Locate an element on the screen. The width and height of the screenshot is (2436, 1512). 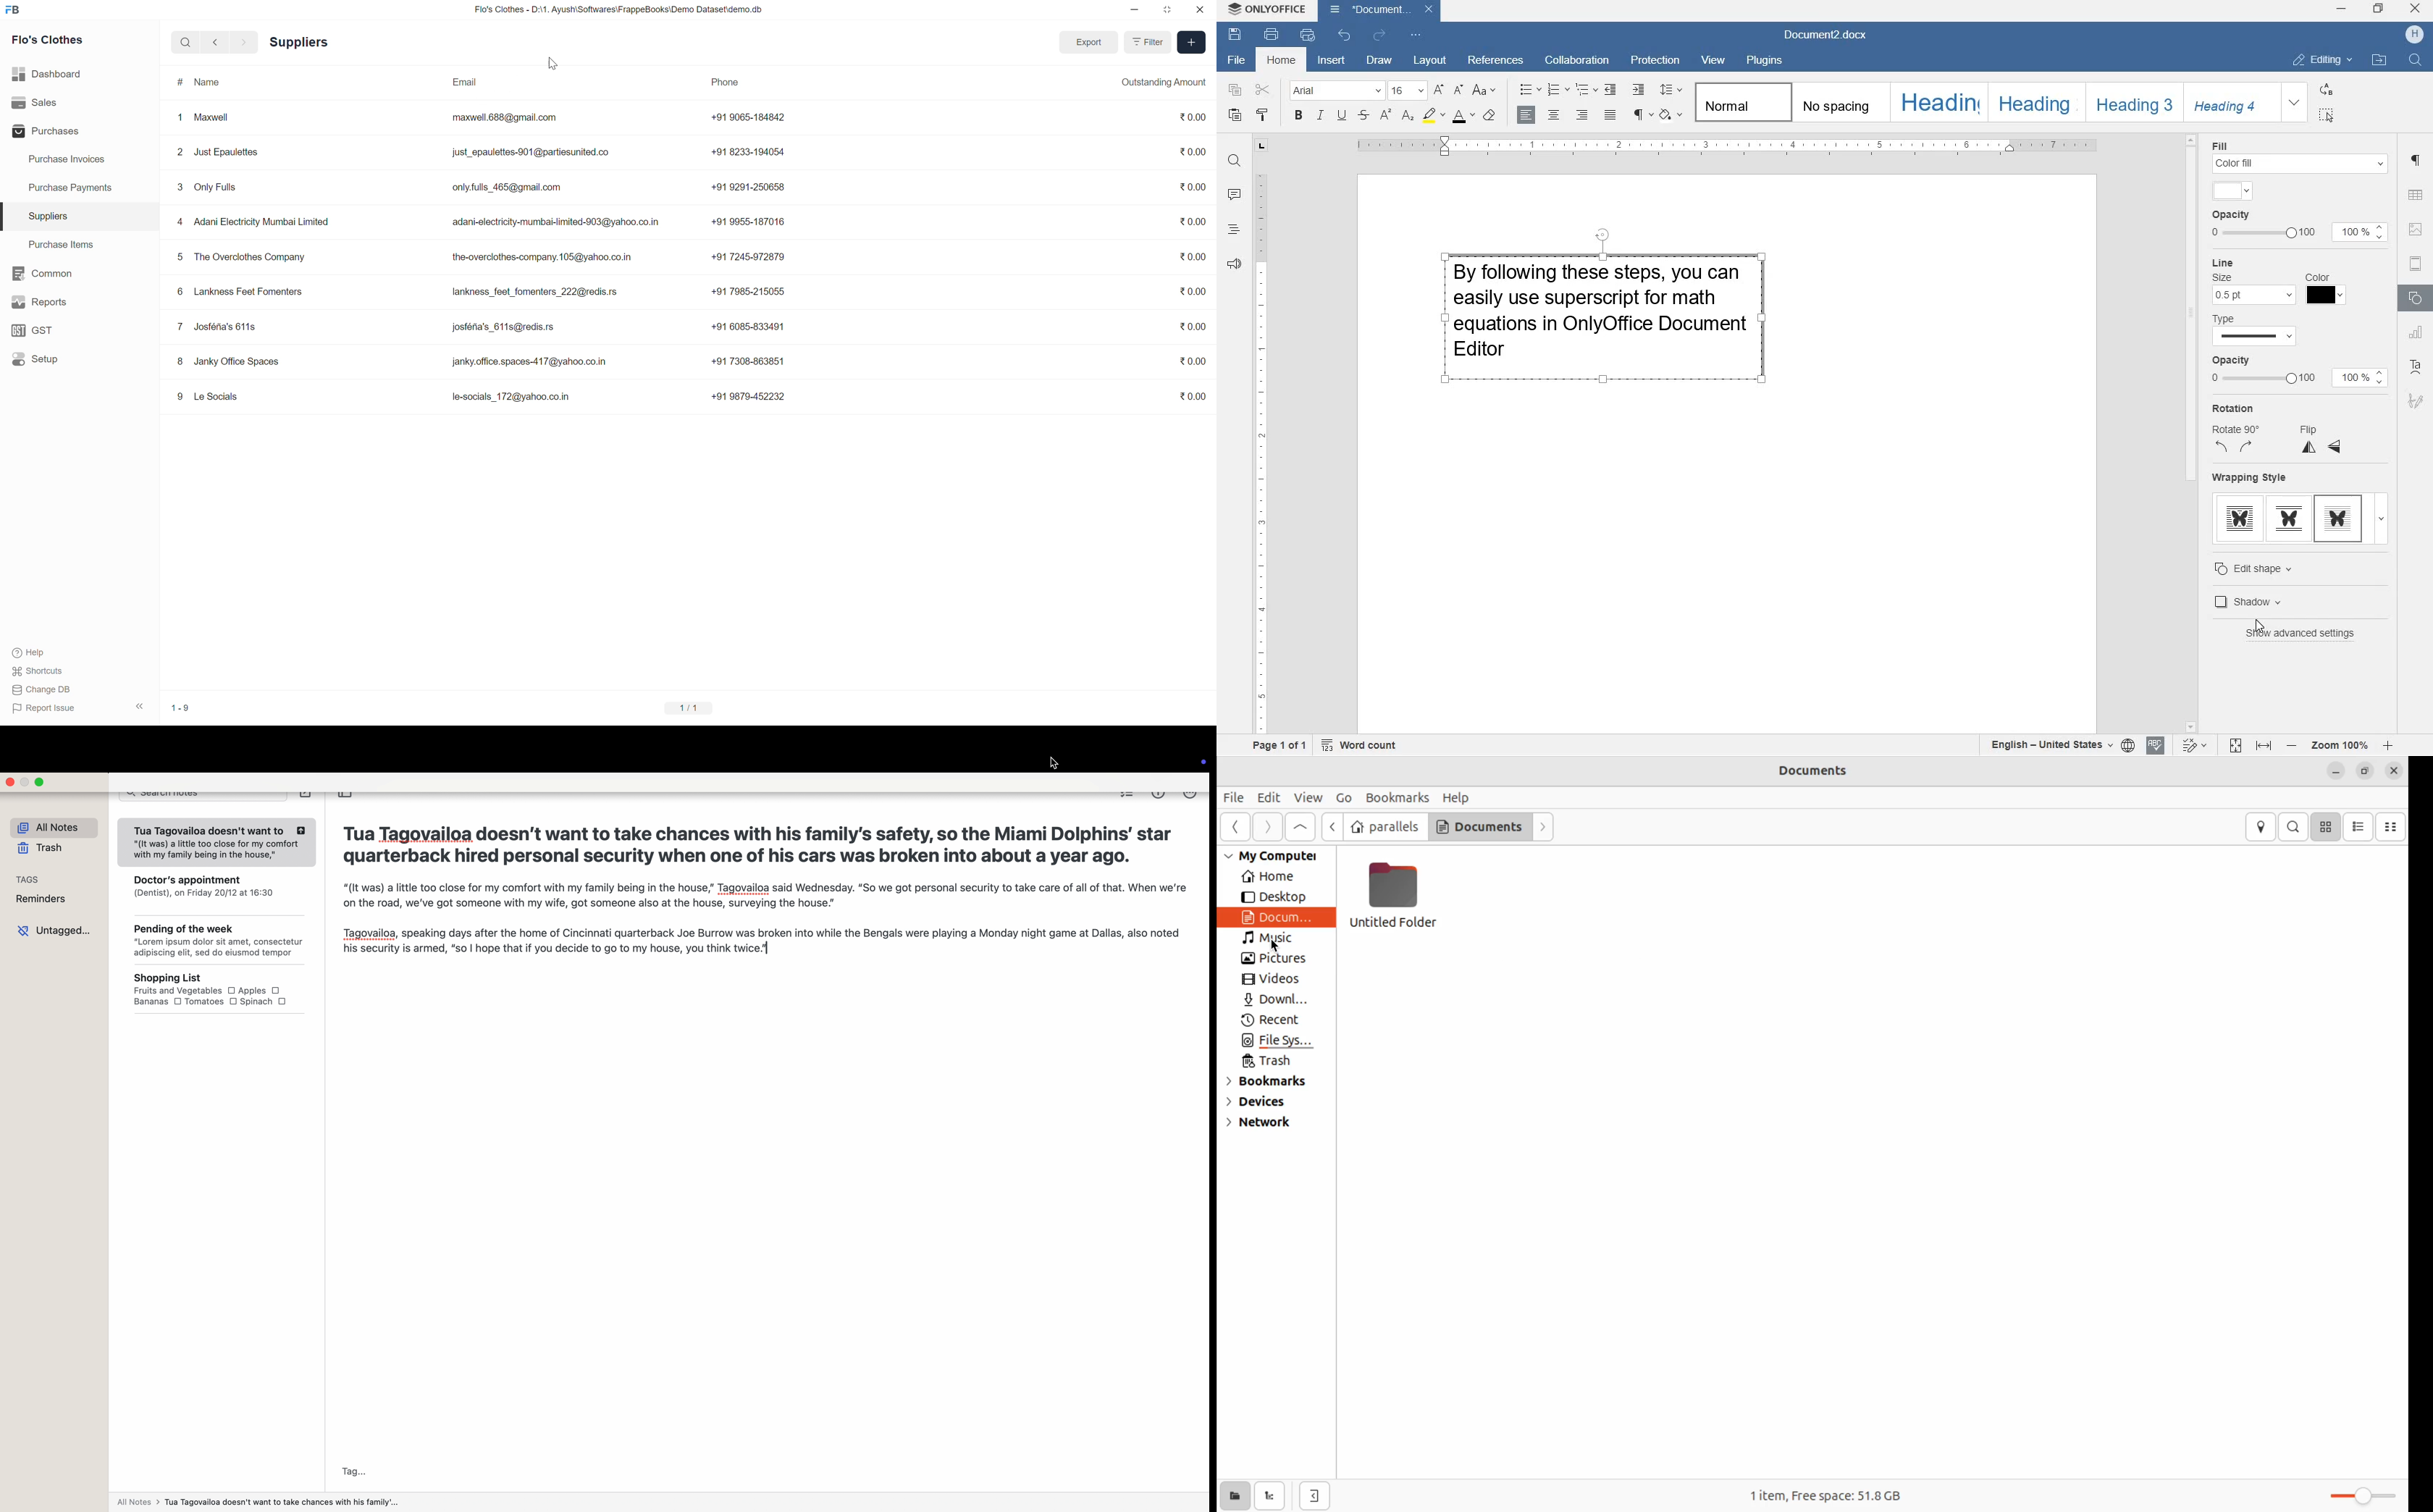
select document/text language is located at coordinates (2059, 745).